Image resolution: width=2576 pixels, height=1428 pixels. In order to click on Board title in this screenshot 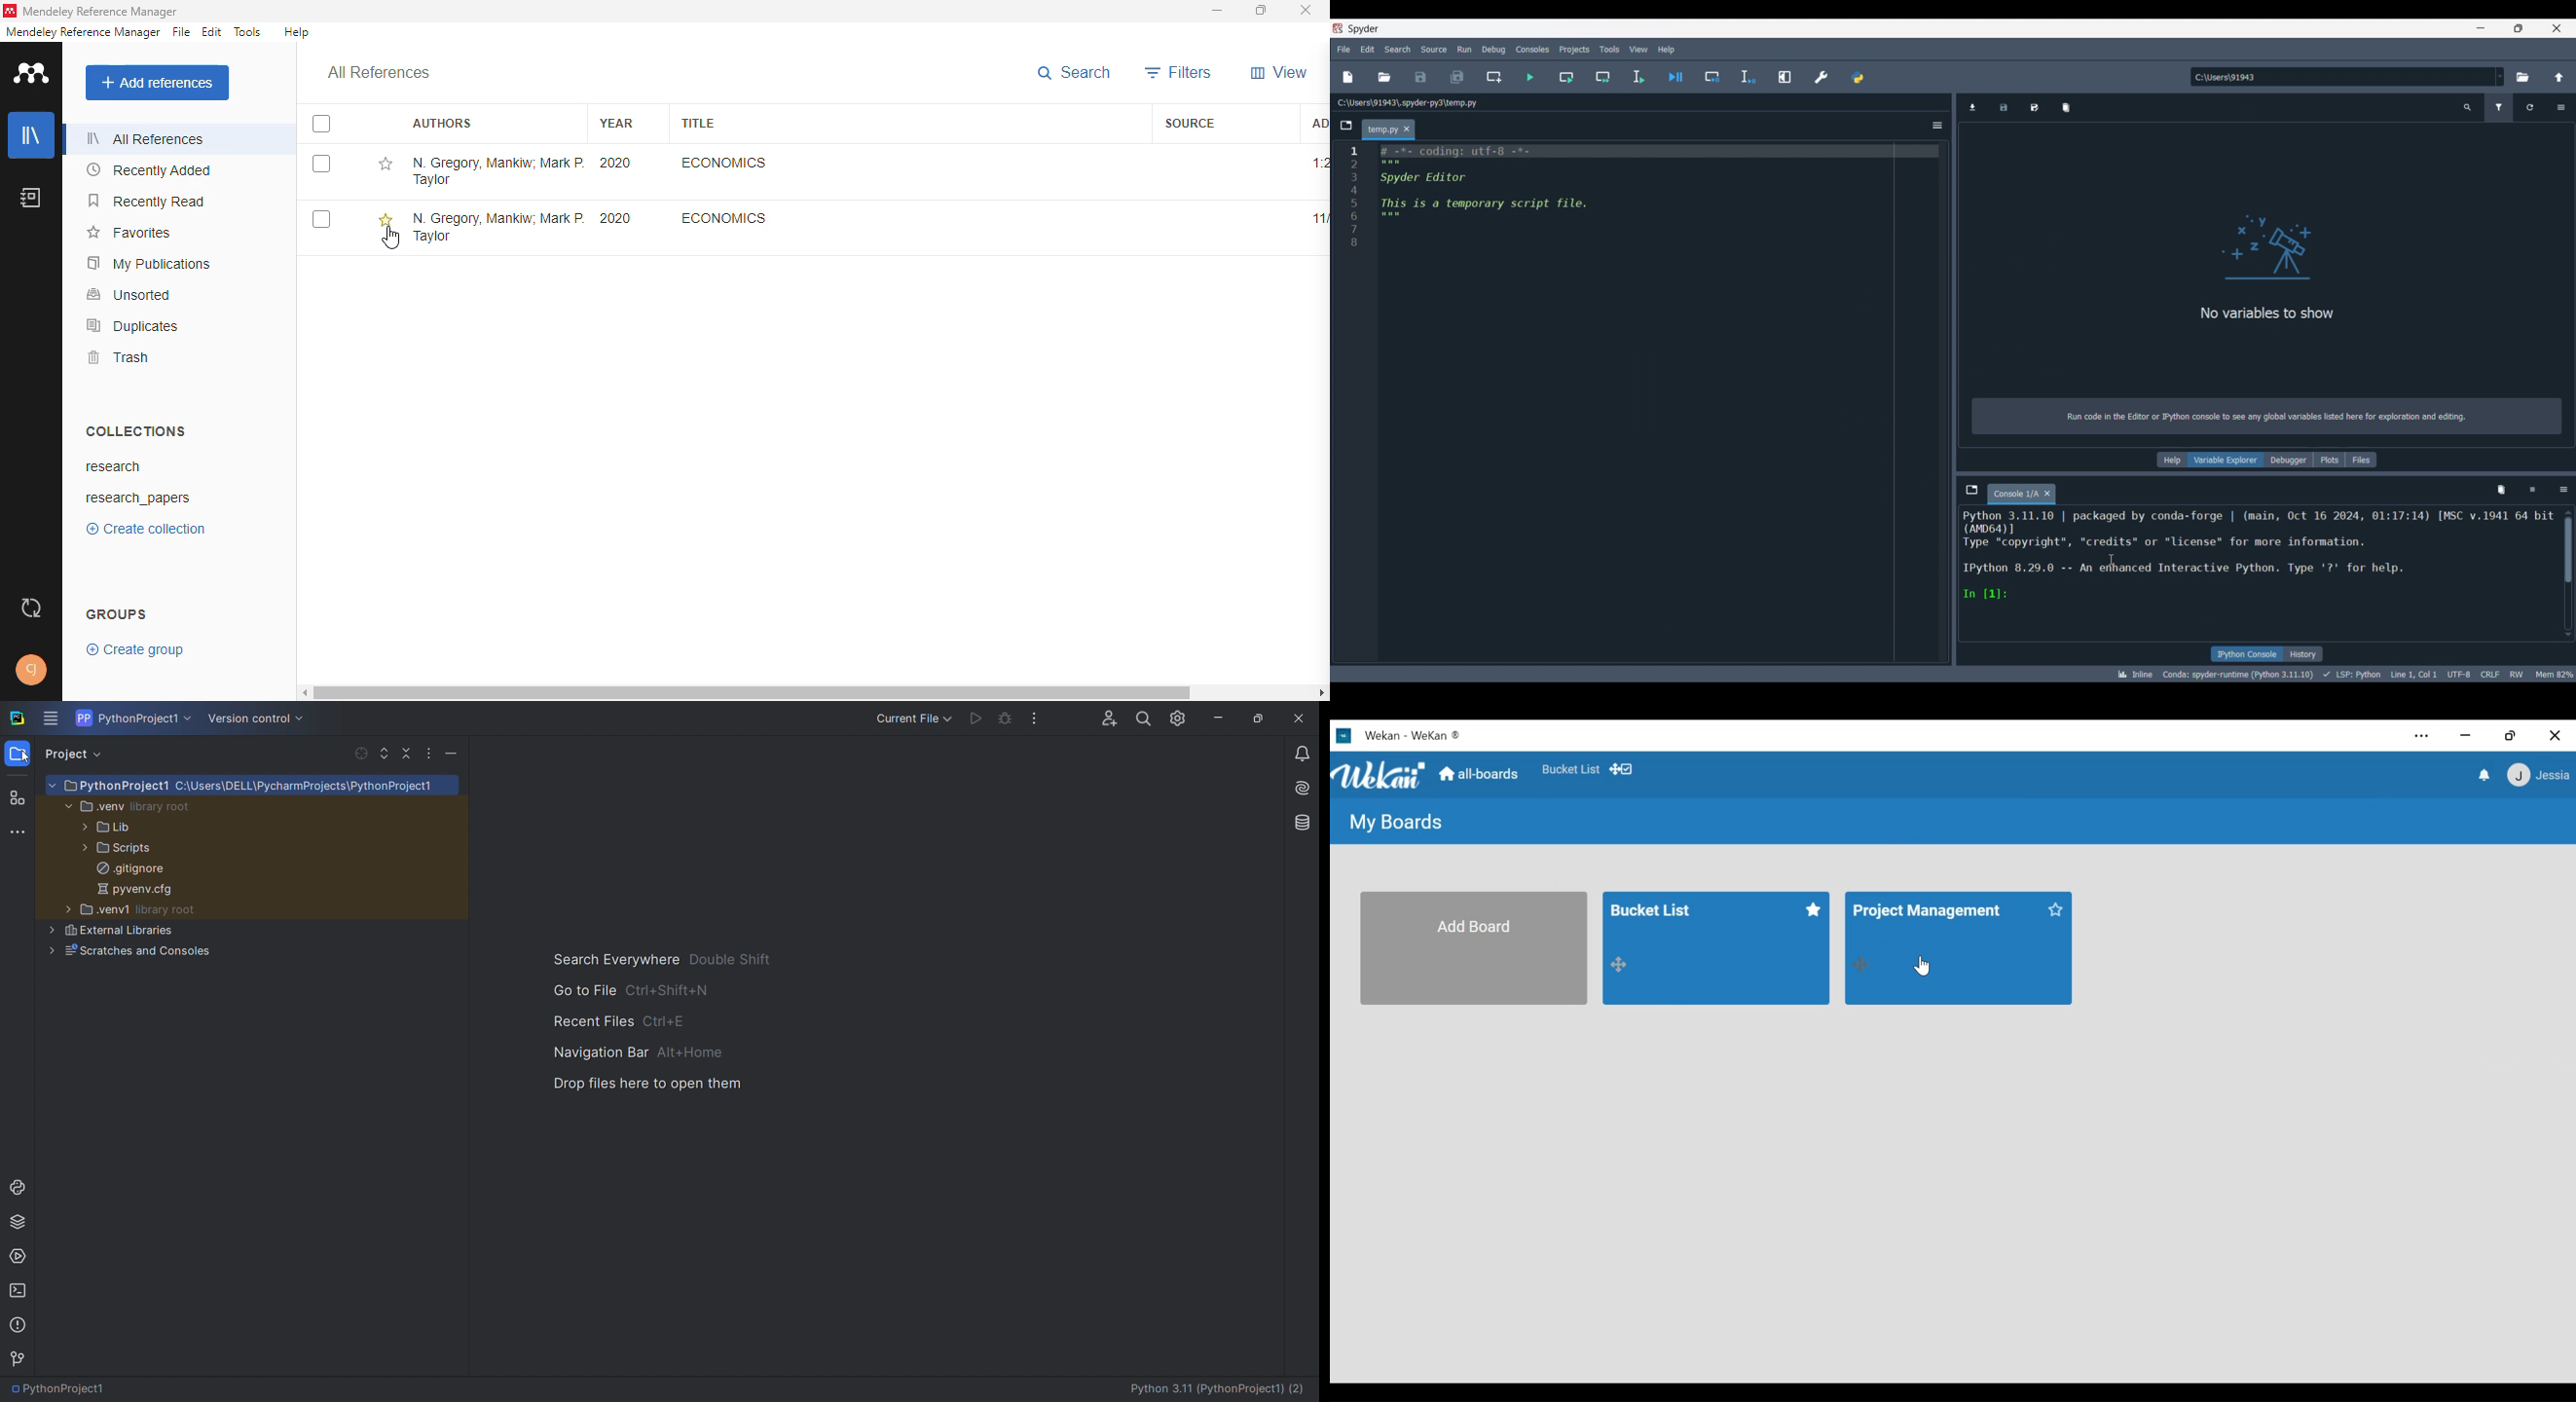, I will do `click(1932, 913)`.